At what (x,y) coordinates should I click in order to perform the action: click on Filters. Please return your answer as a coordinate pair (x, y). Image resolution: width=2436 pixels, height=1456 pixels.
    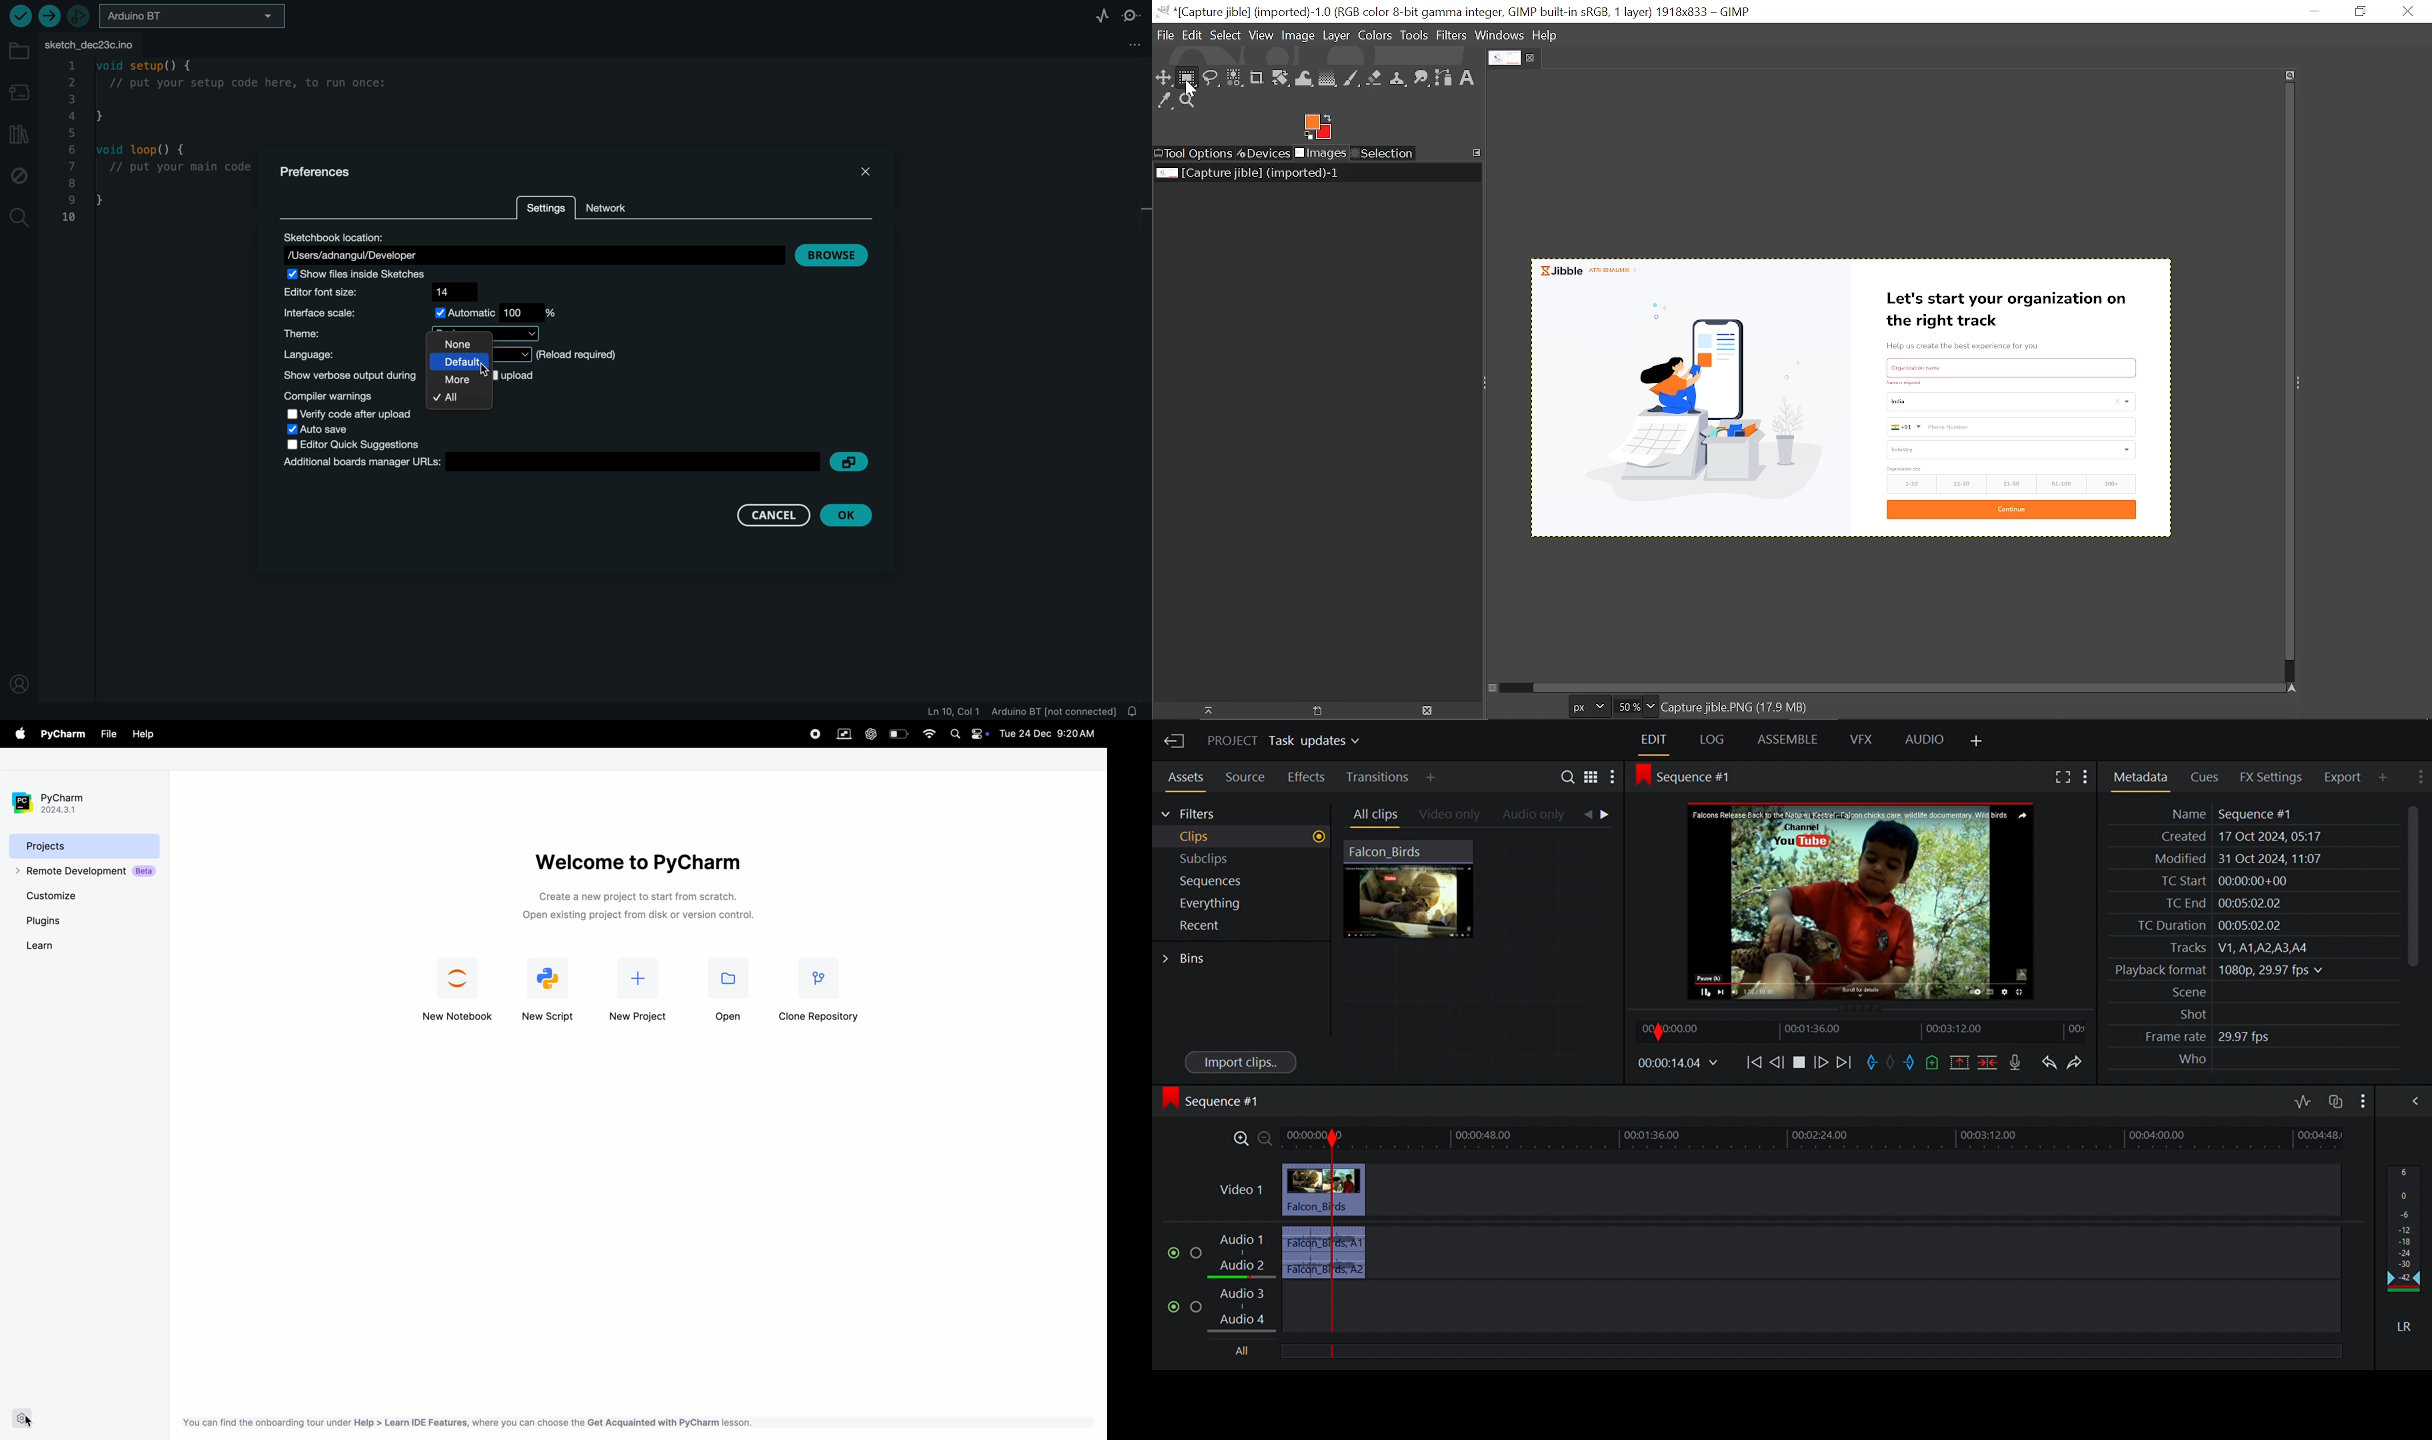
    Looking at the image, I should click on (1452, 36).